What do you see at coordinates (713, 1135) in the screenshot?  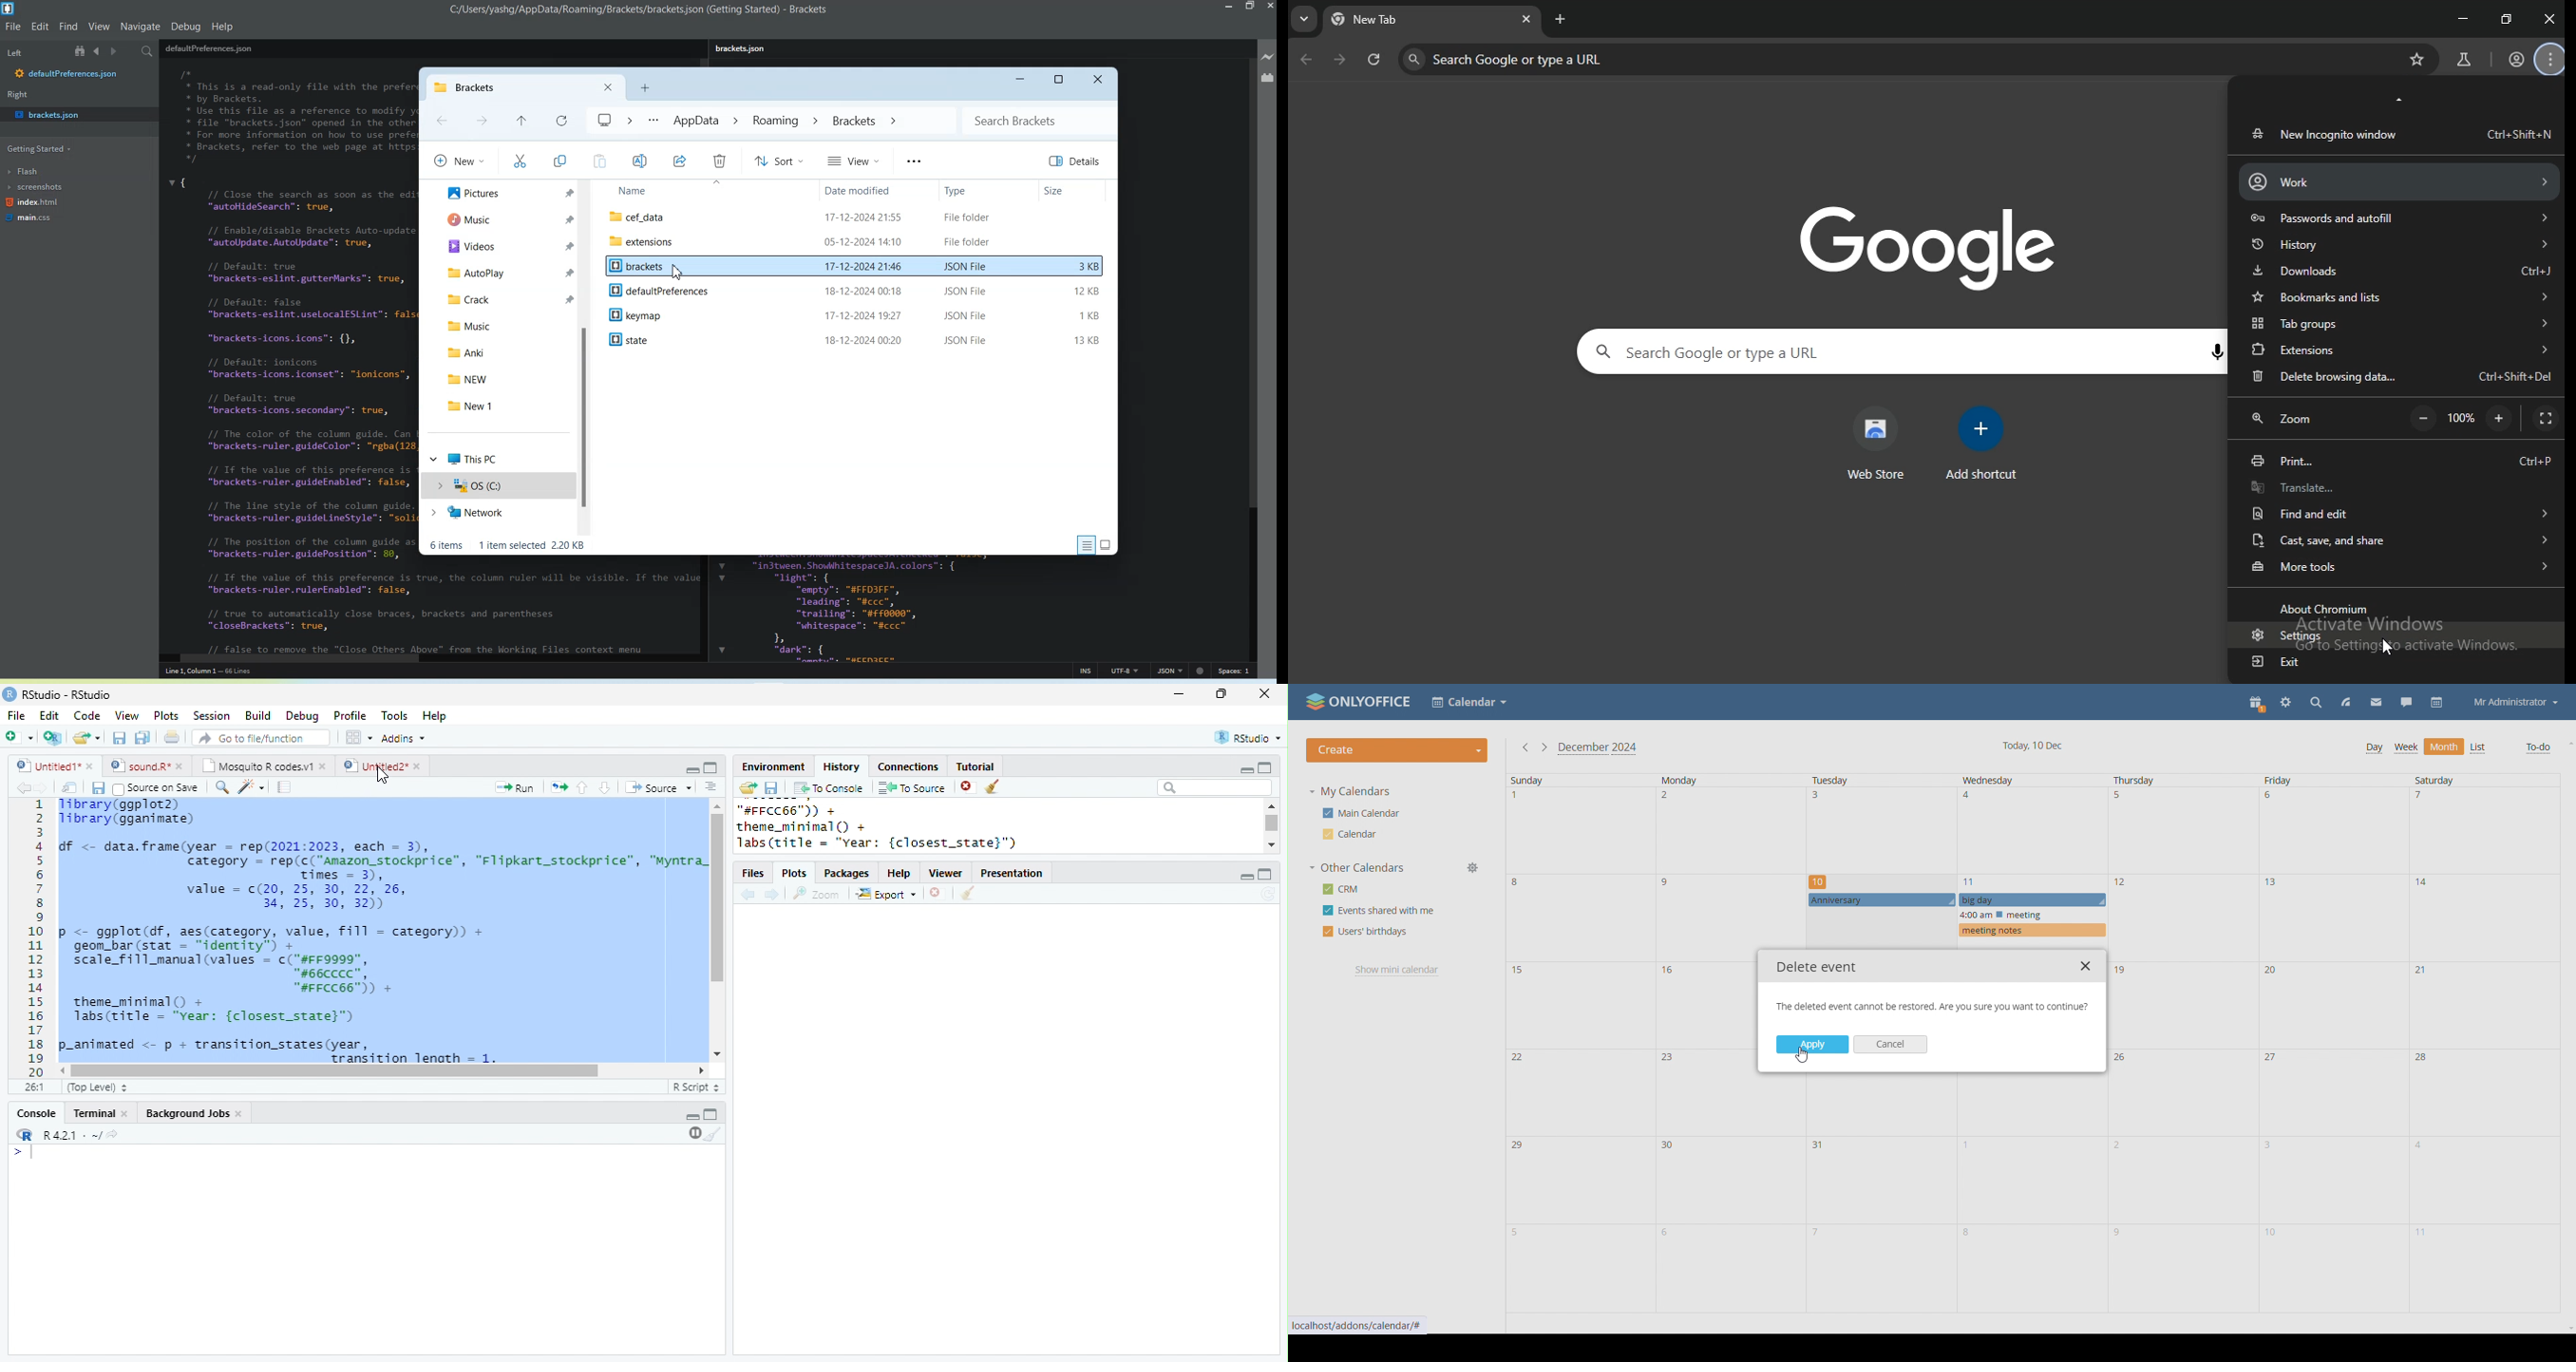 I see `clear` at bounding box center [713, 1135].